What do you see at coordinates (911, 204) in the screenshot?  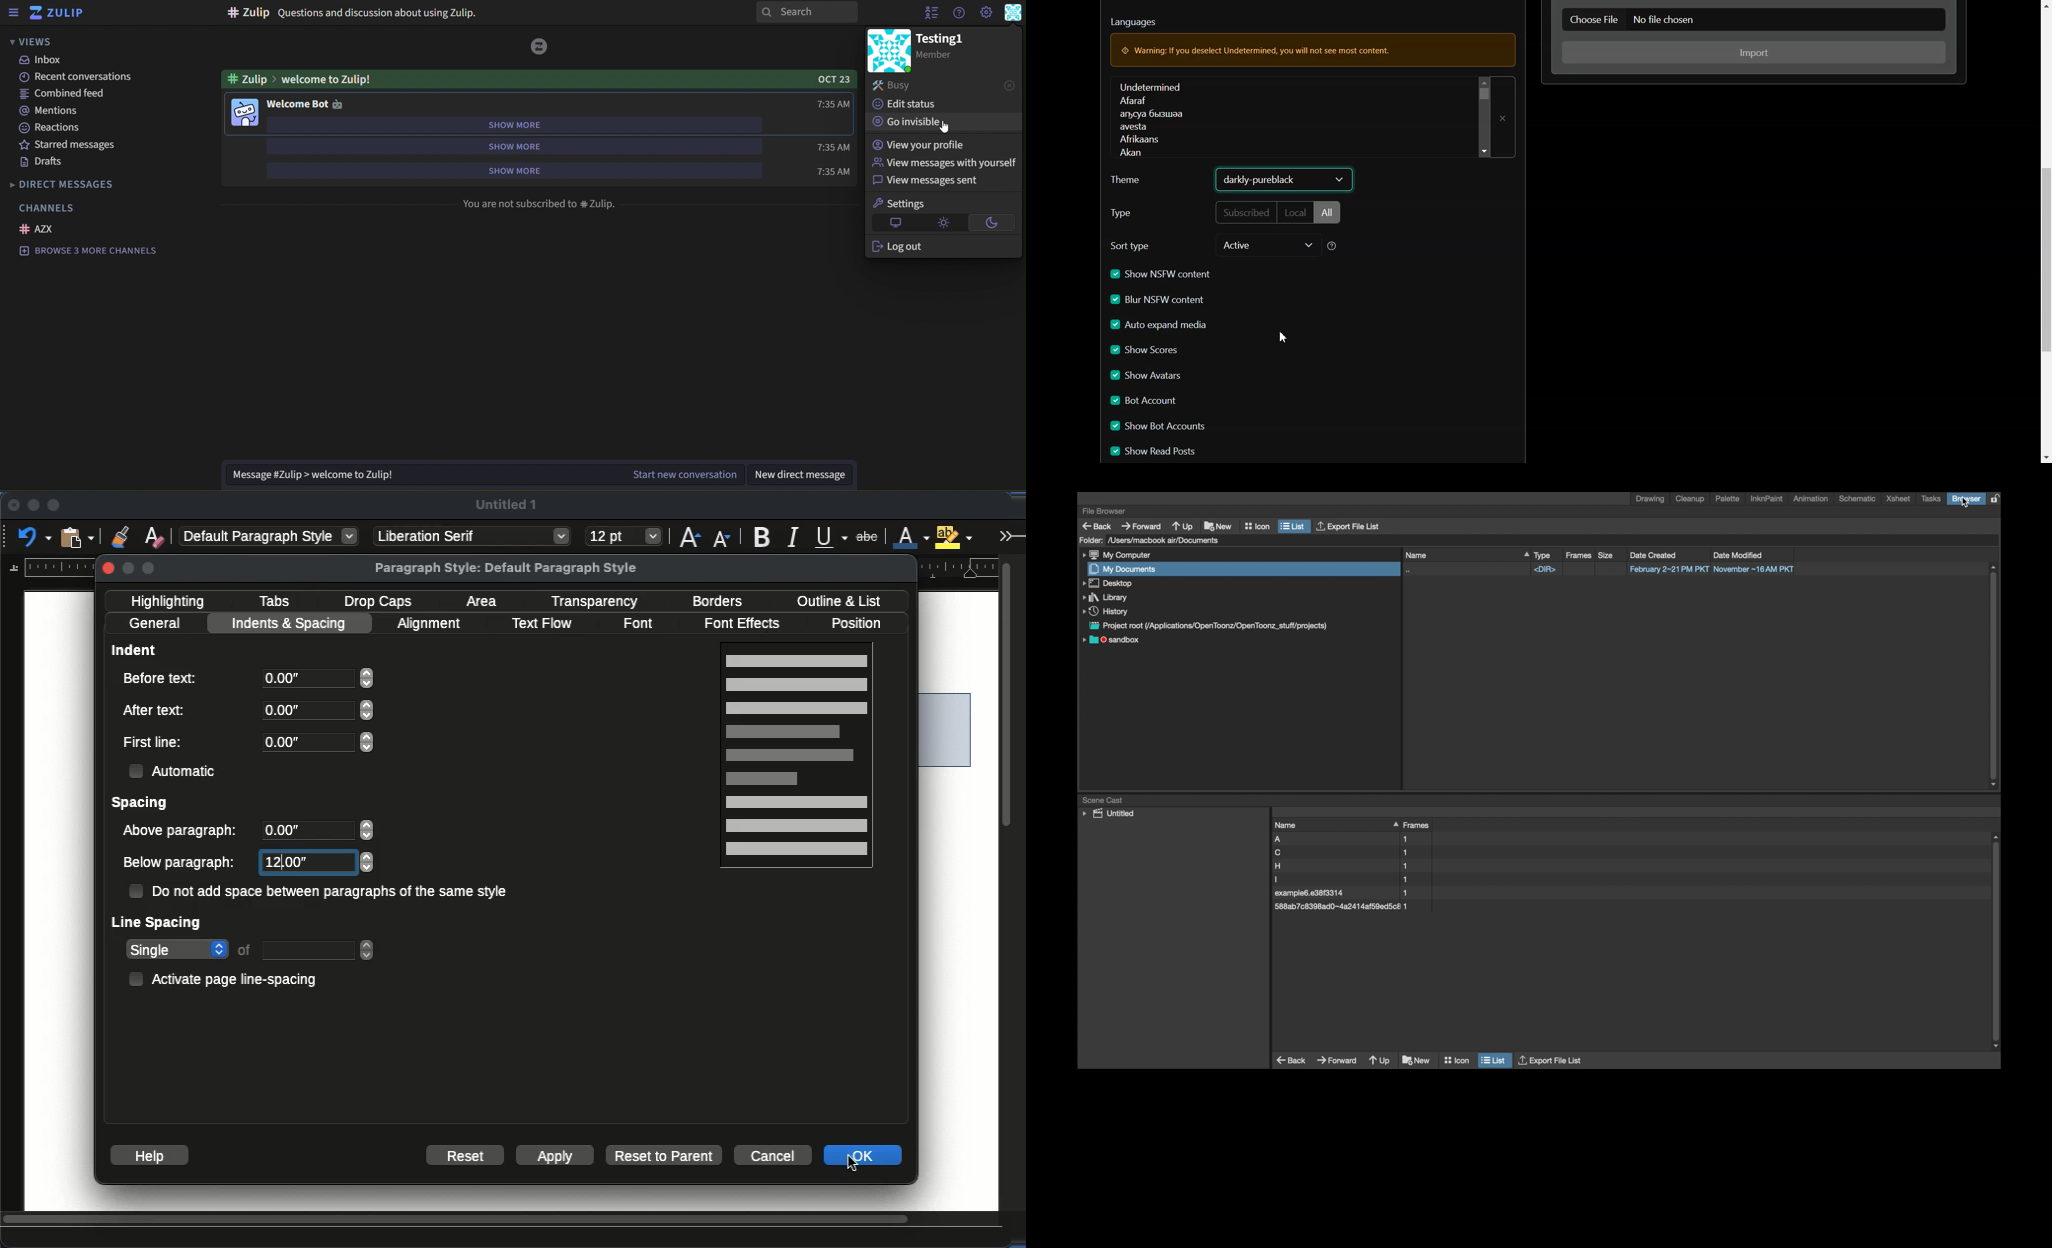 I see `settings` at bounding box center [911, 204].